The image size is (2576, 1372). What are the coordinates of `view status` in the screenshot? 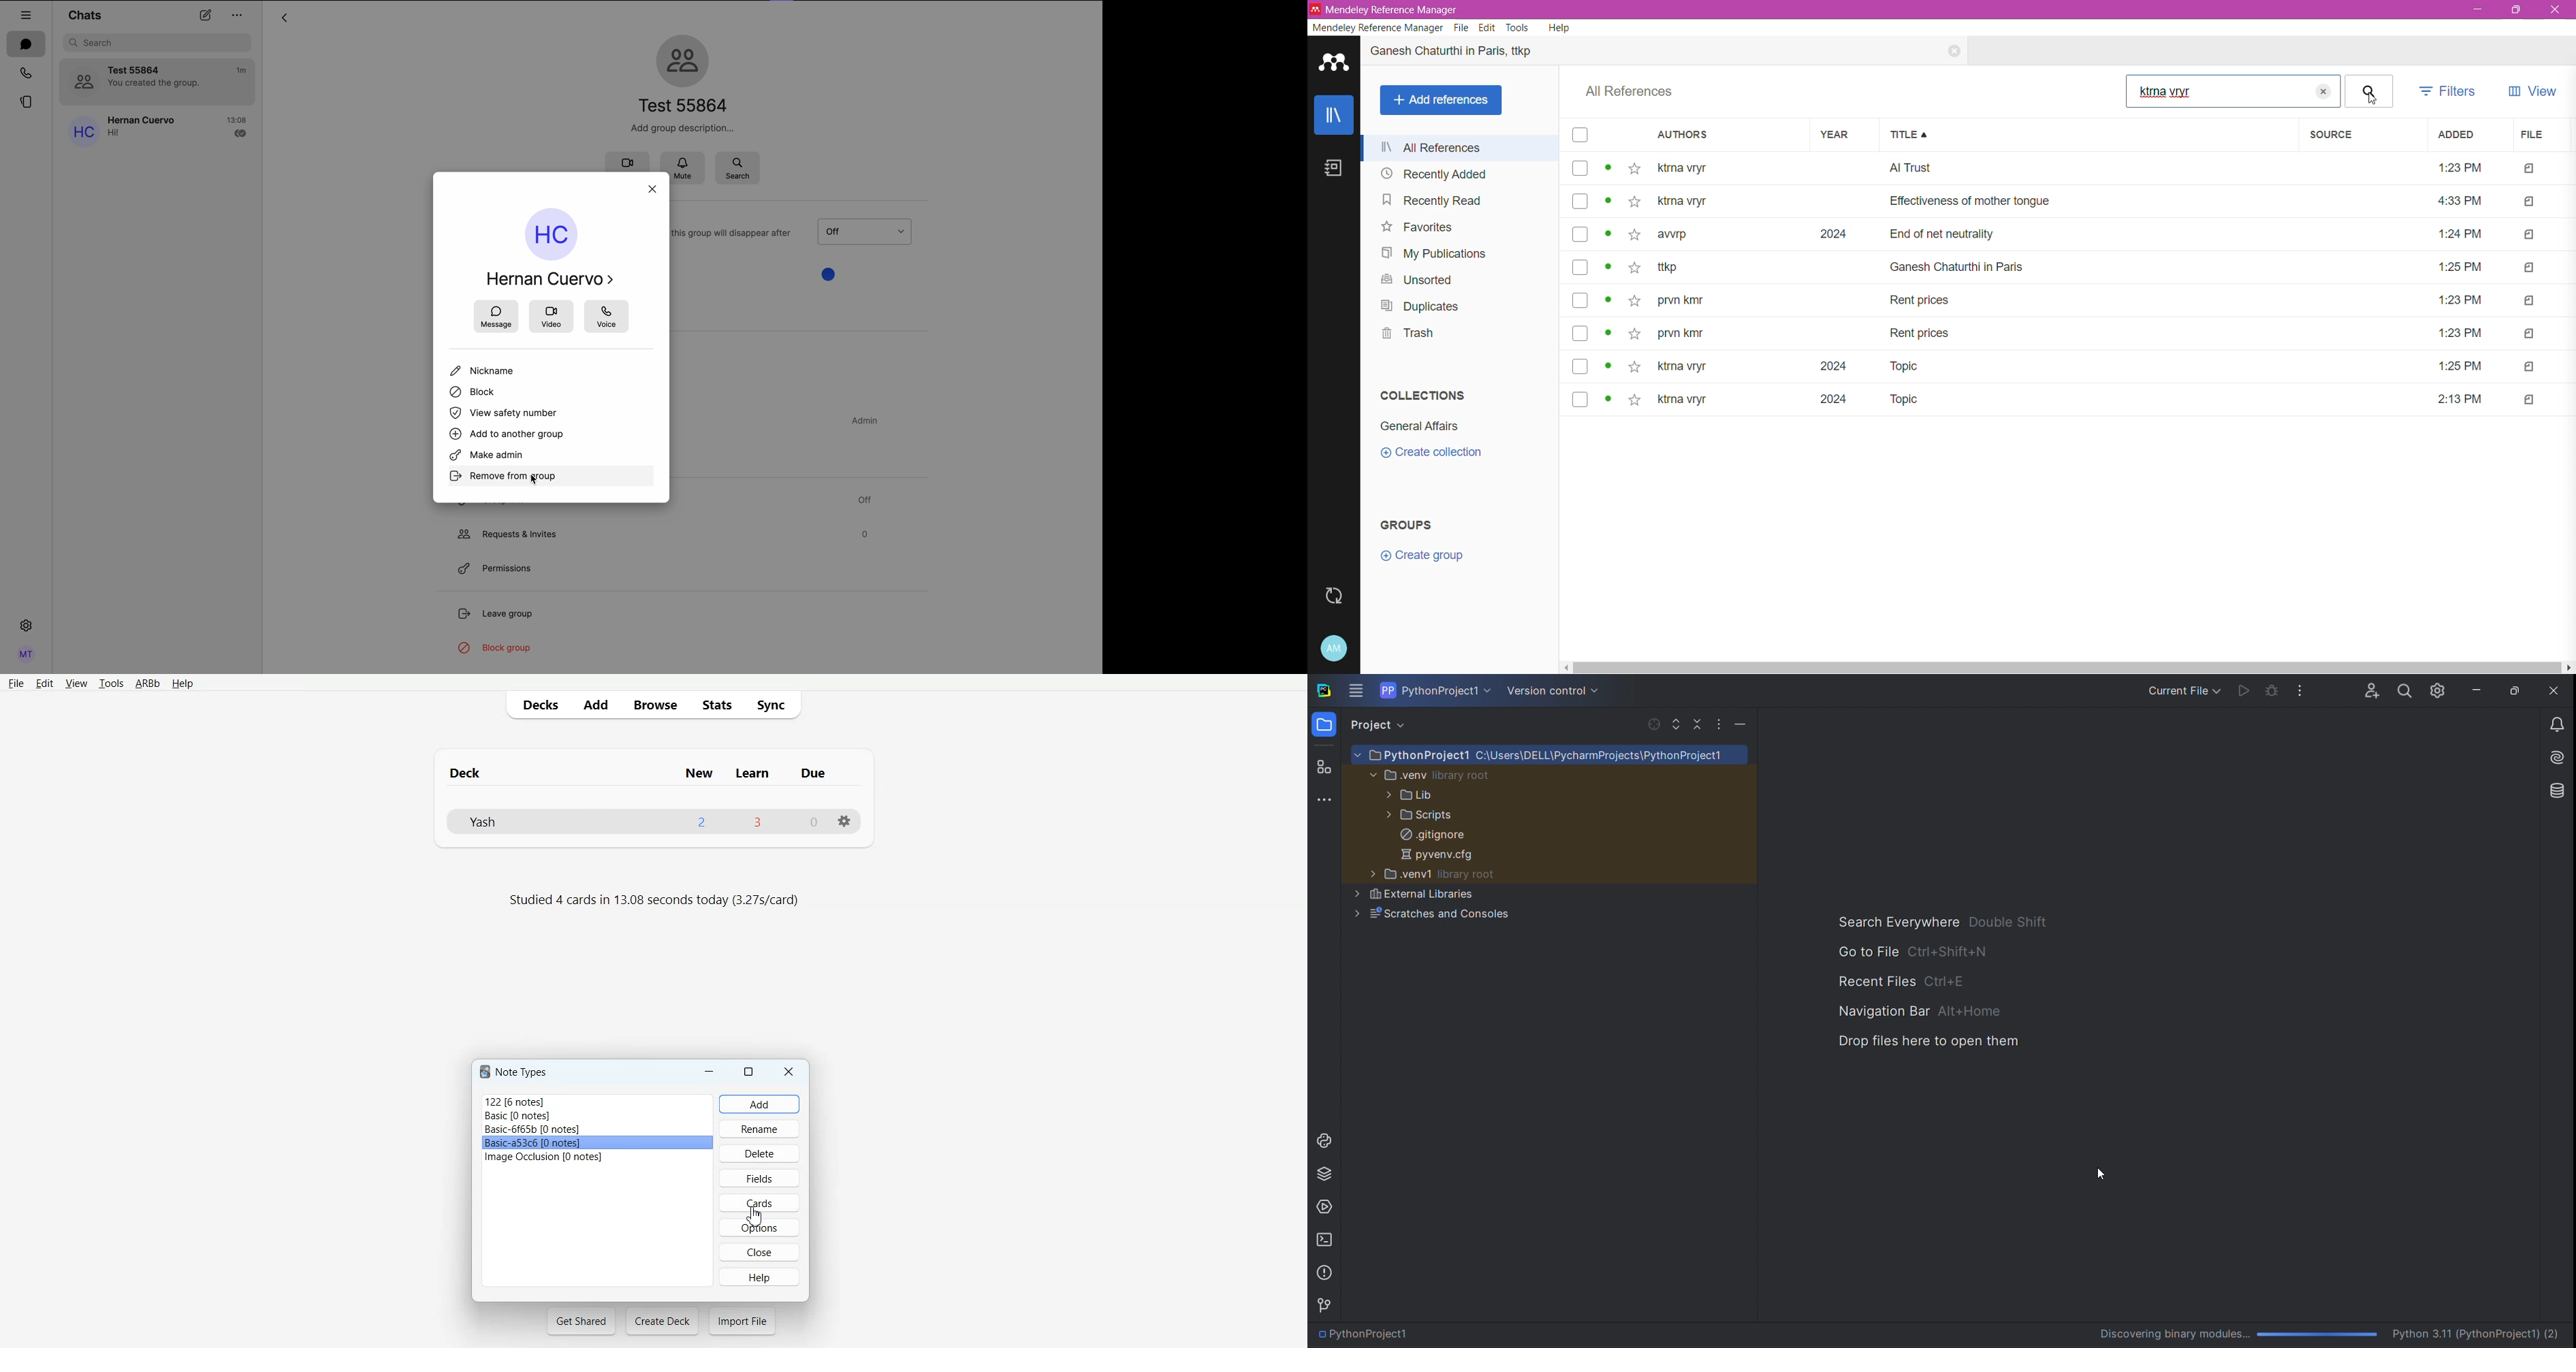 It's located at (1610, 235).